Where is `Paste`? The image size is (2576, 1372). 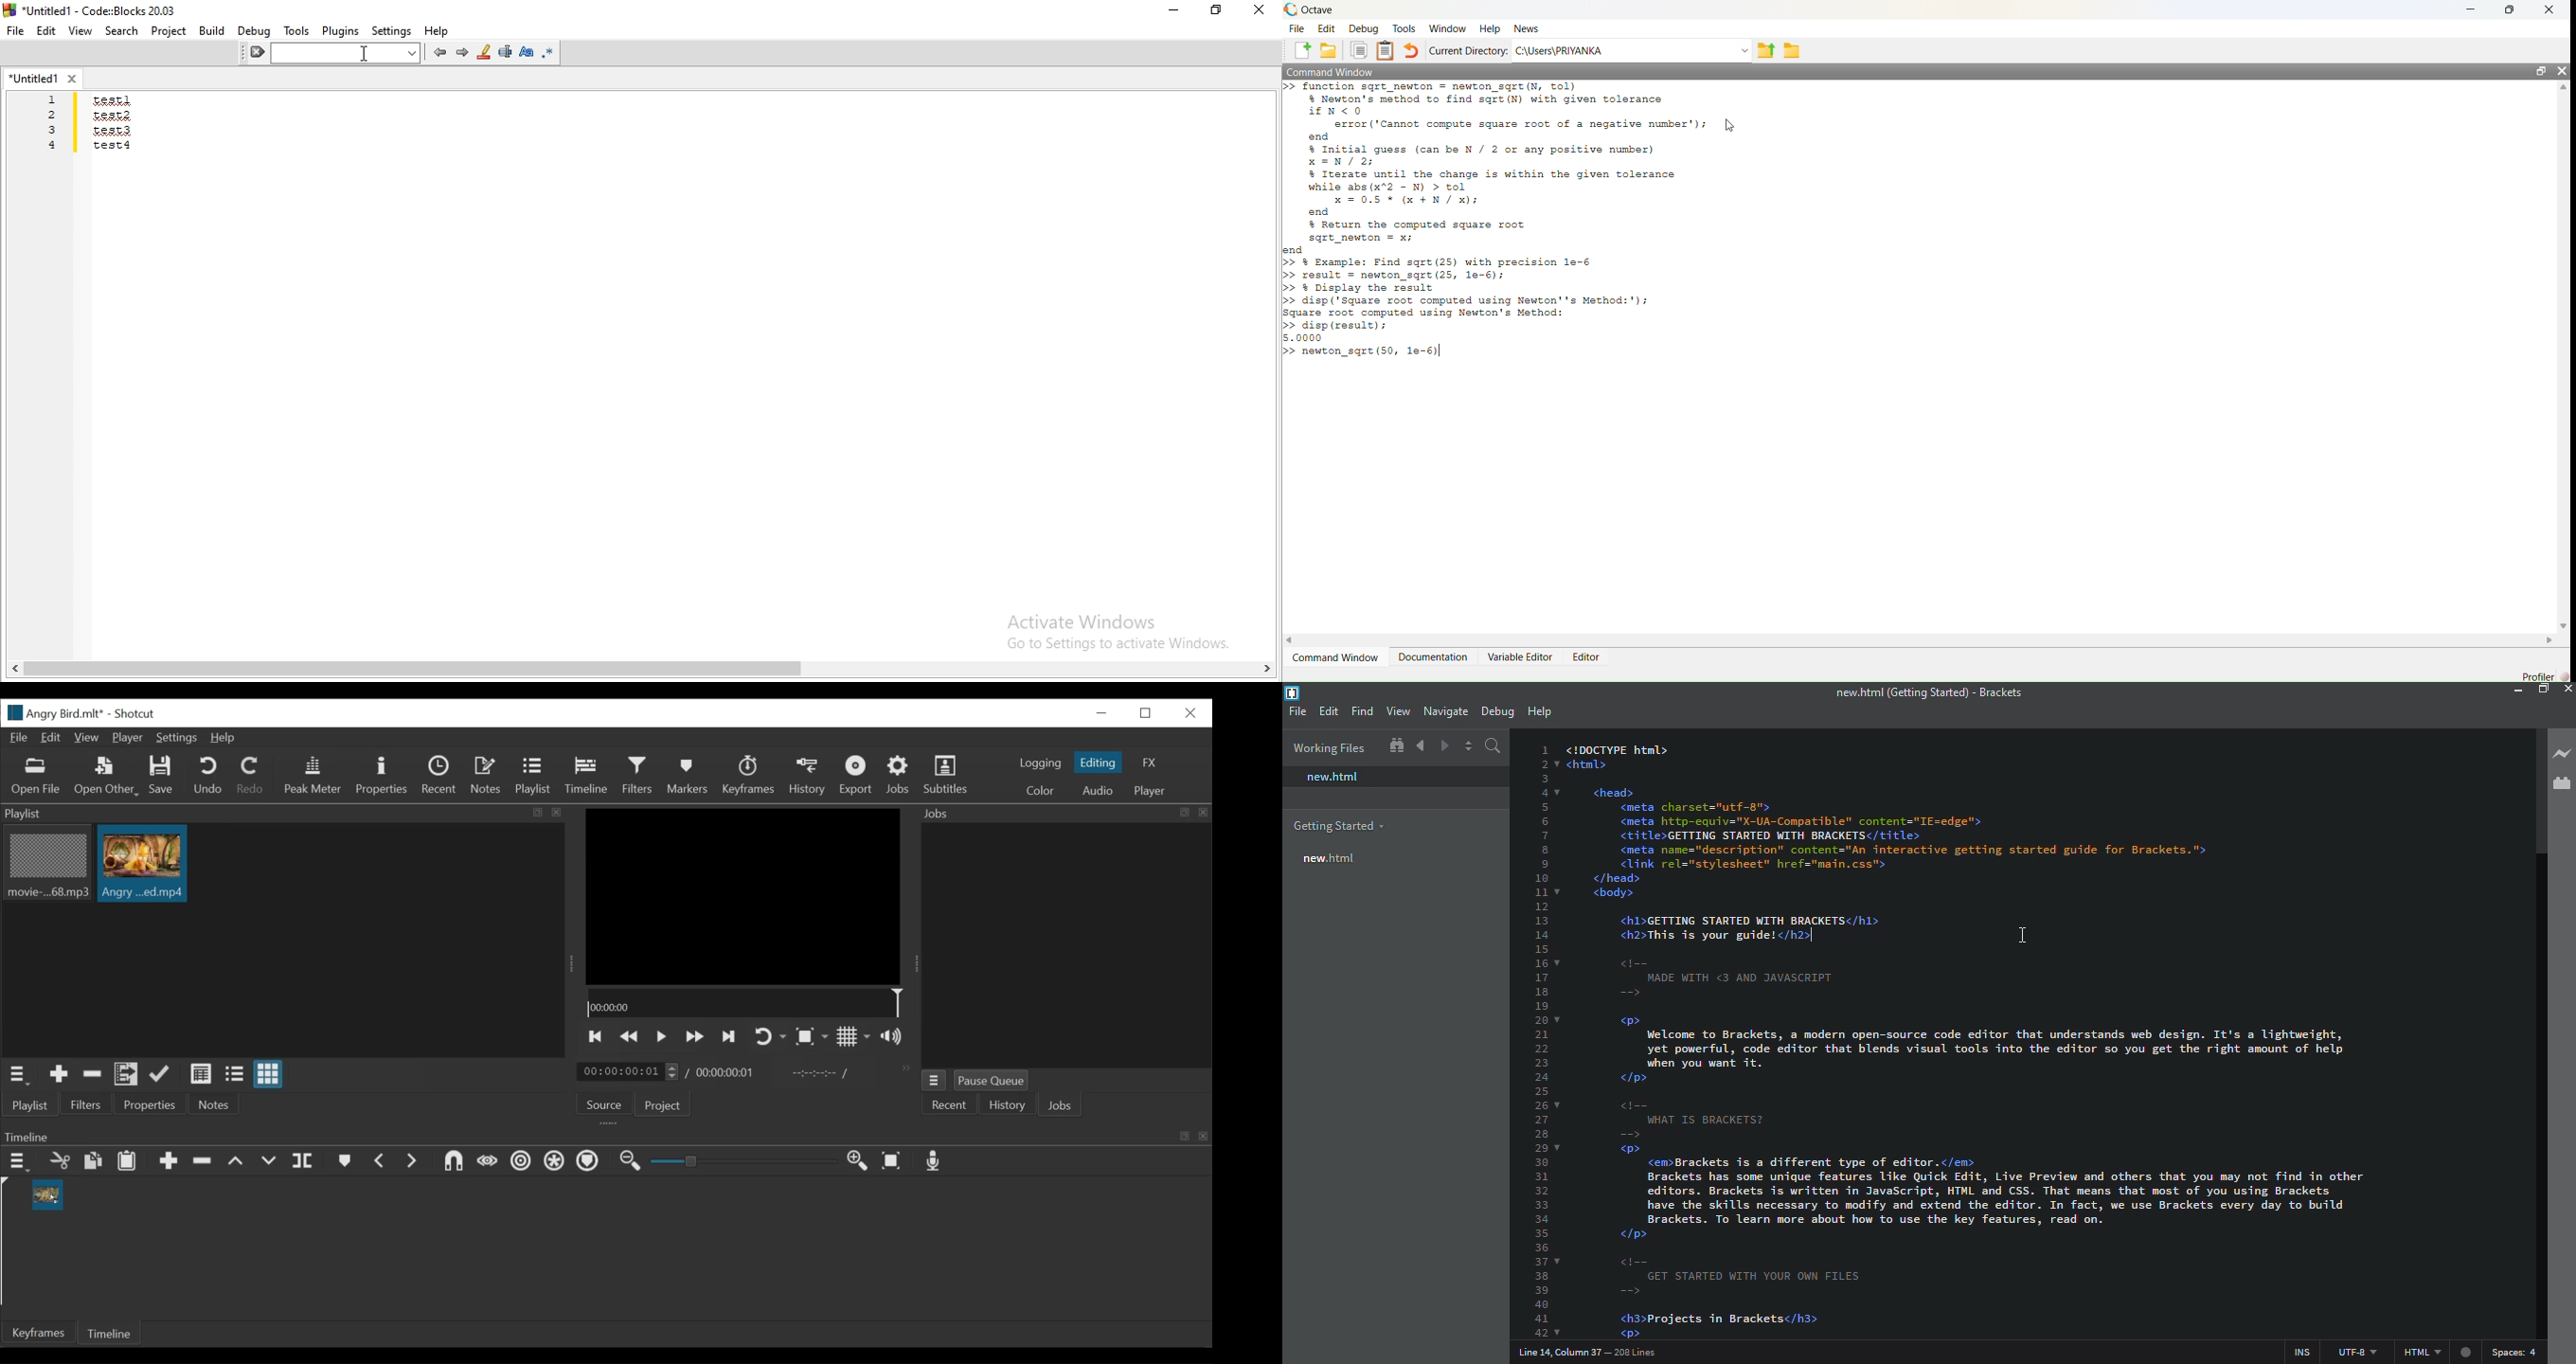 Paste is located at coordinates (127, 1161).